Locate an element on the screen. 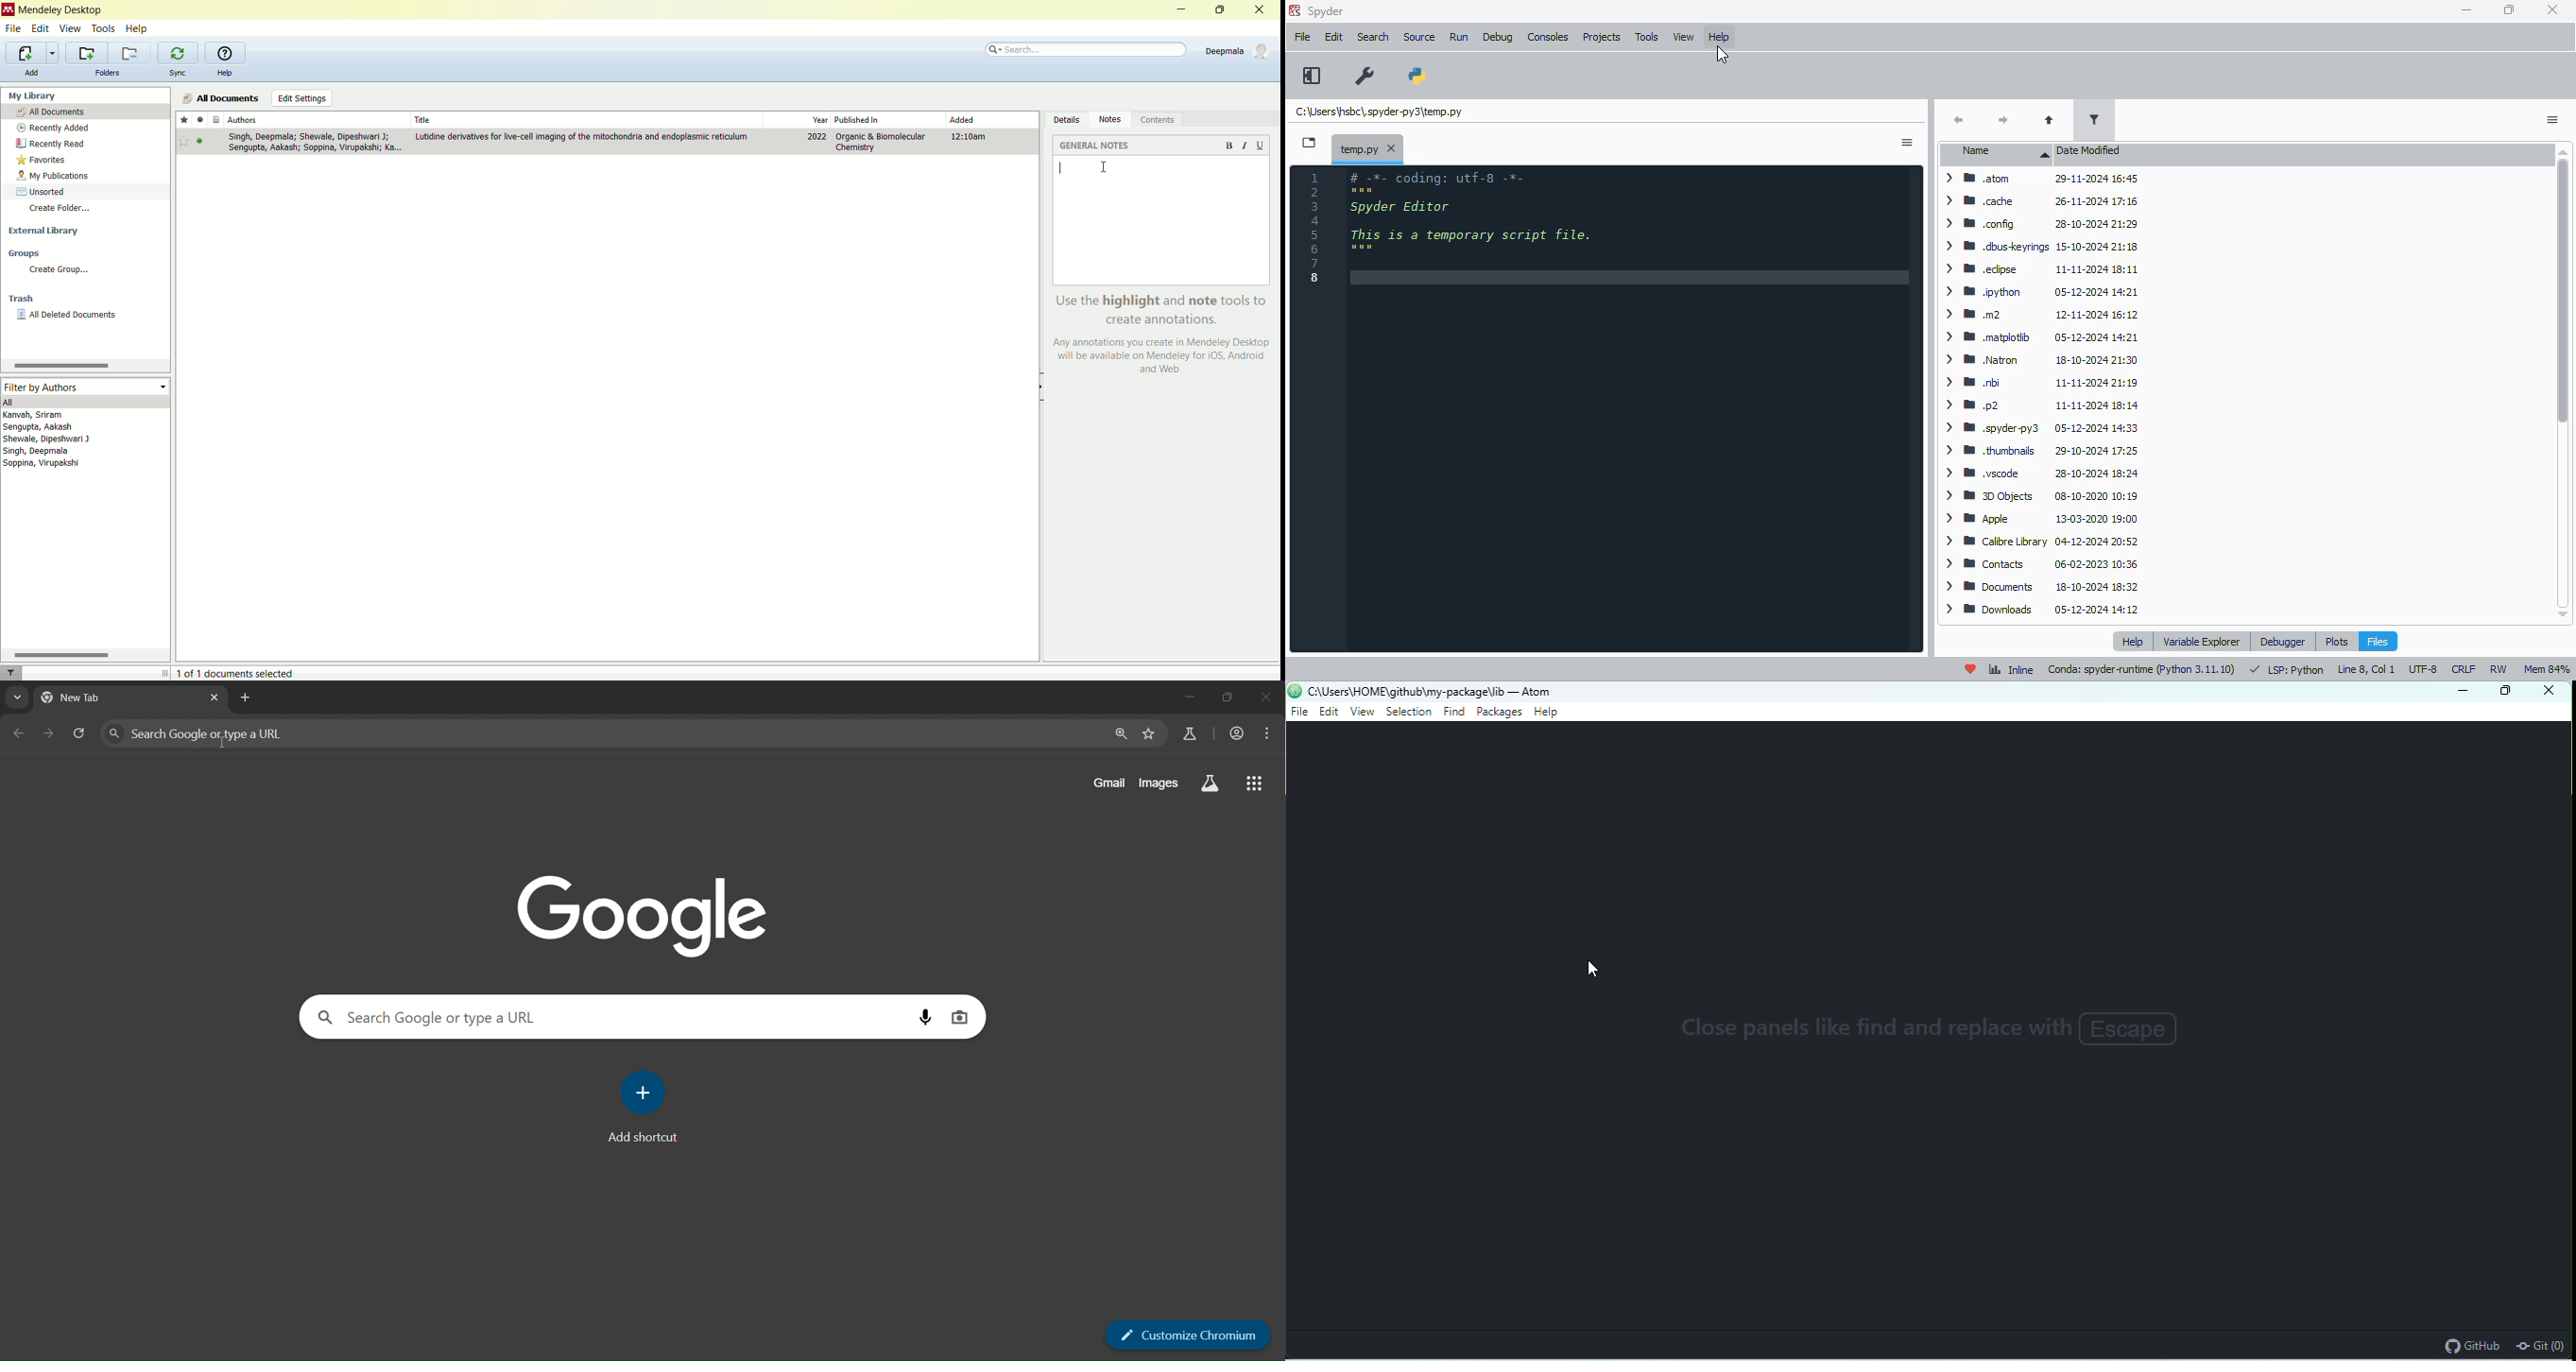  2022 is located at coordinates (817, 137).